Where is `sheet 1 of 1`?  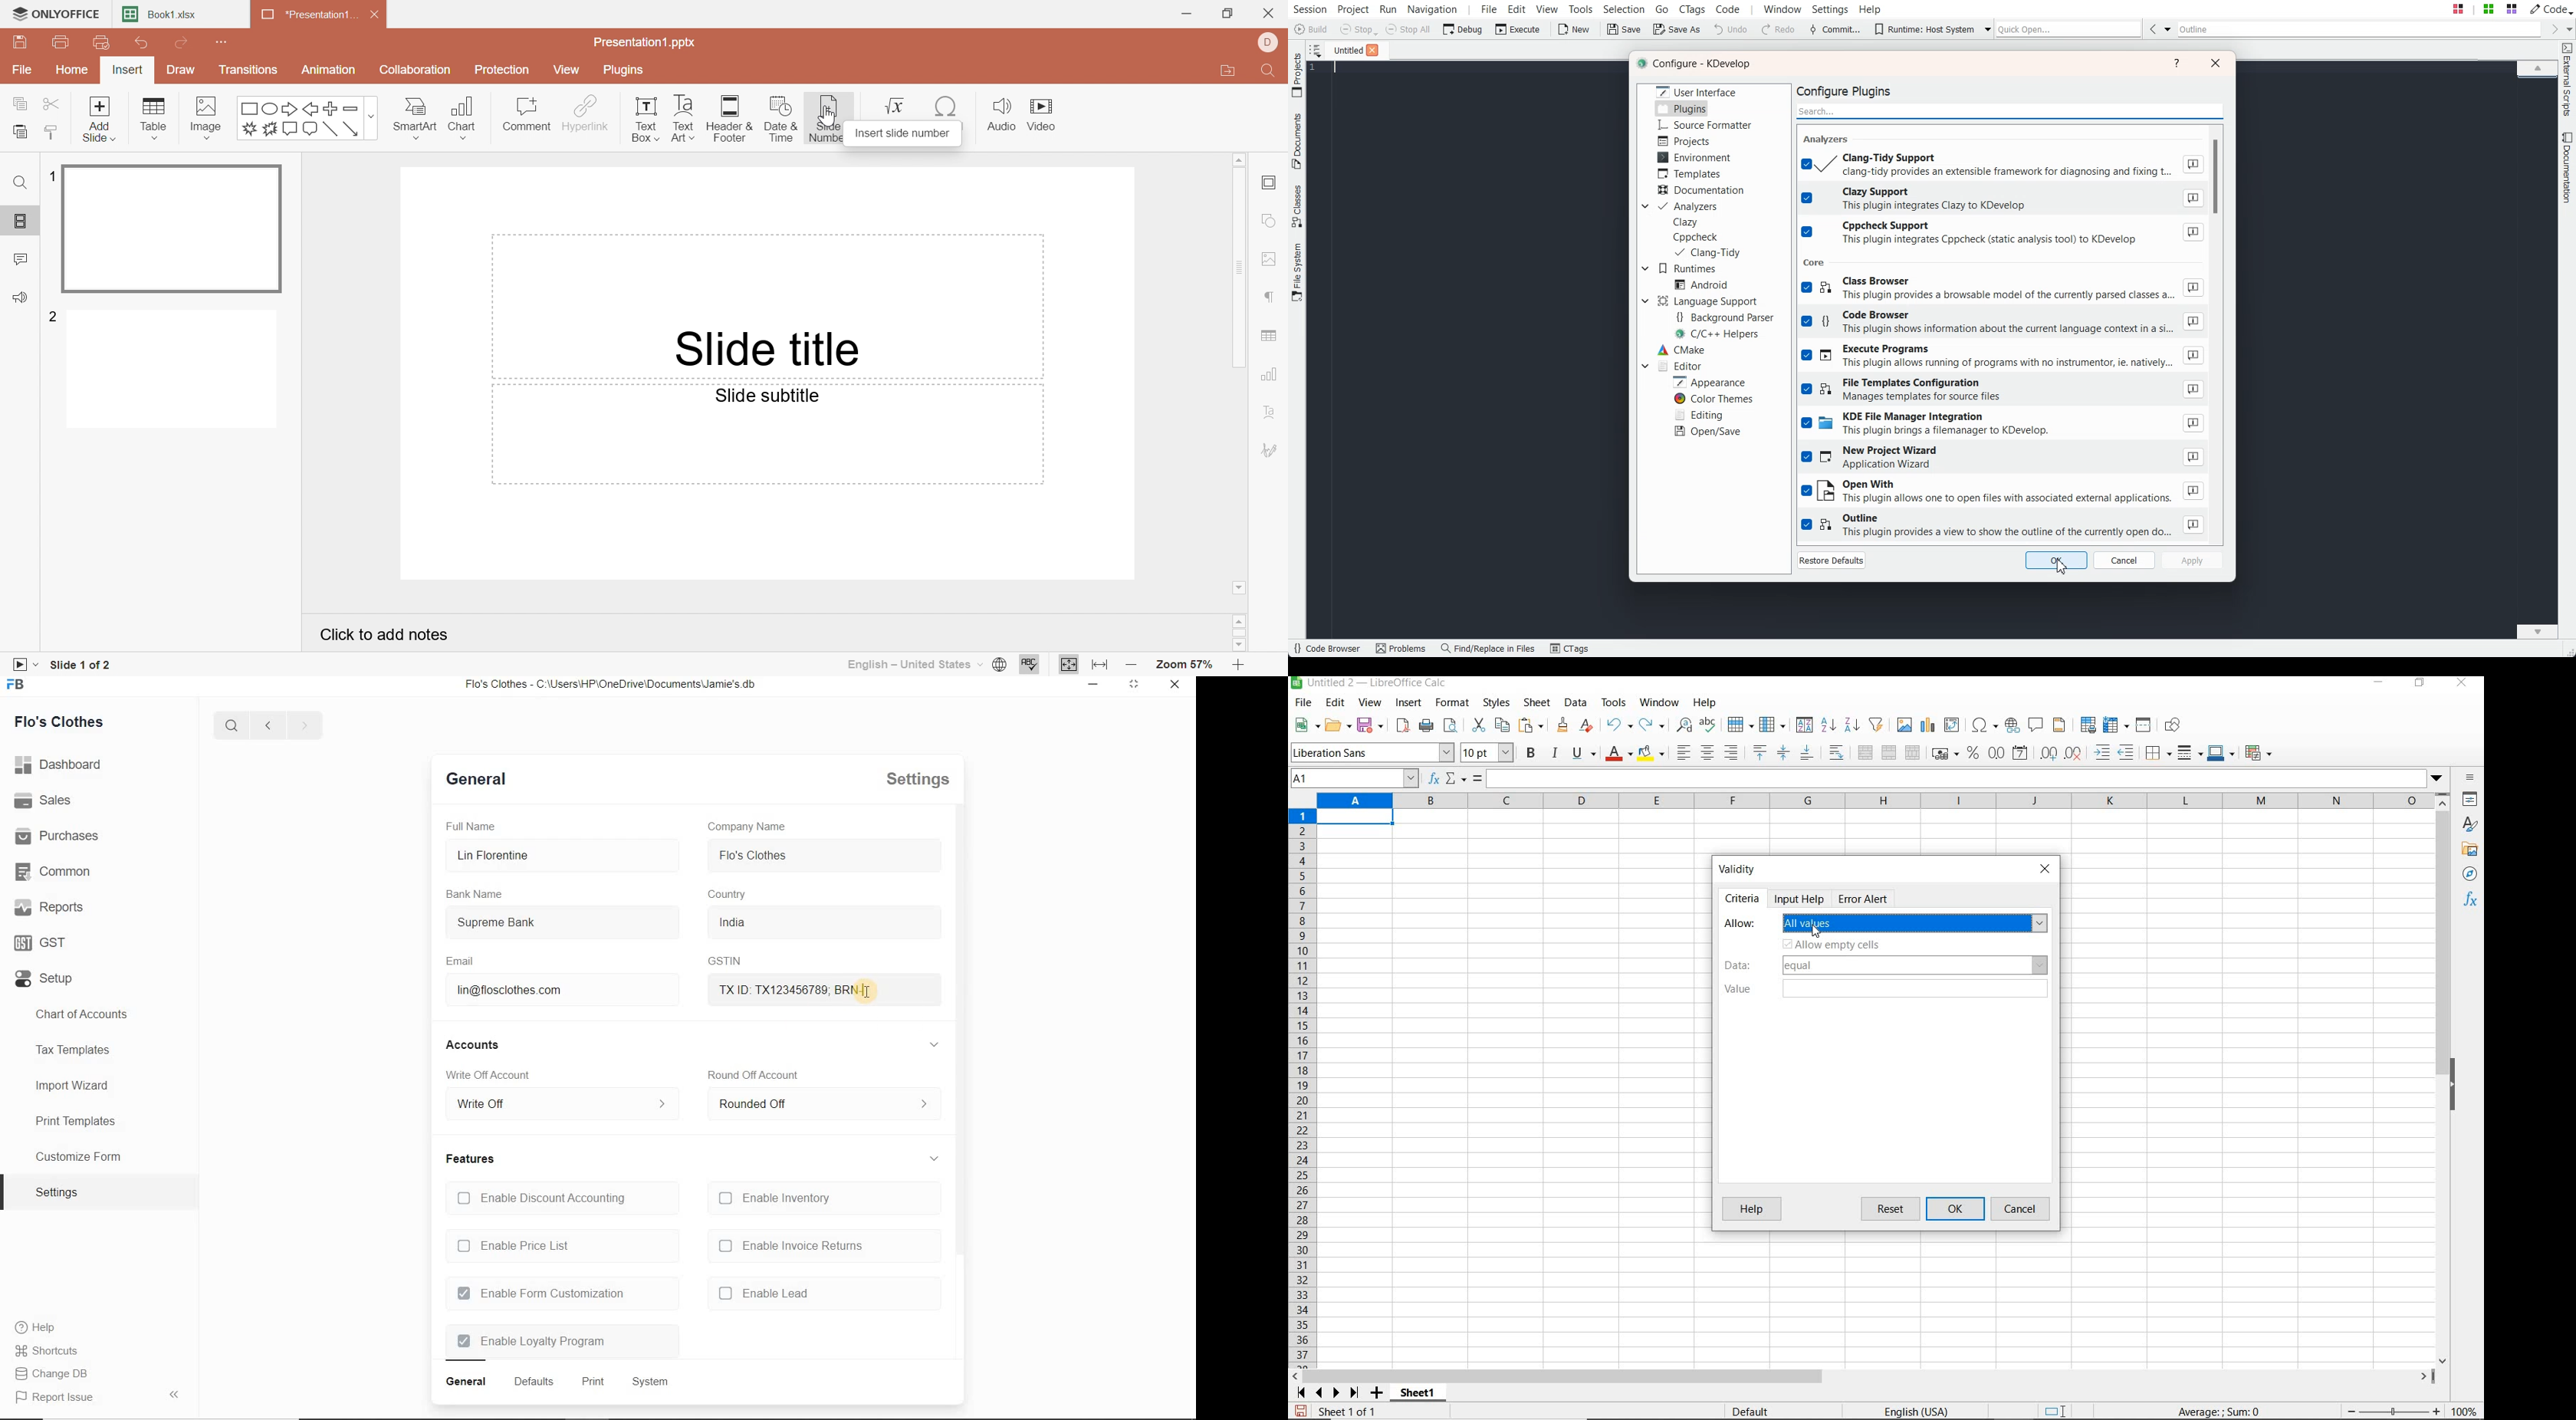
sheet 1 of 1 is located at coordinates (1352, 1412).